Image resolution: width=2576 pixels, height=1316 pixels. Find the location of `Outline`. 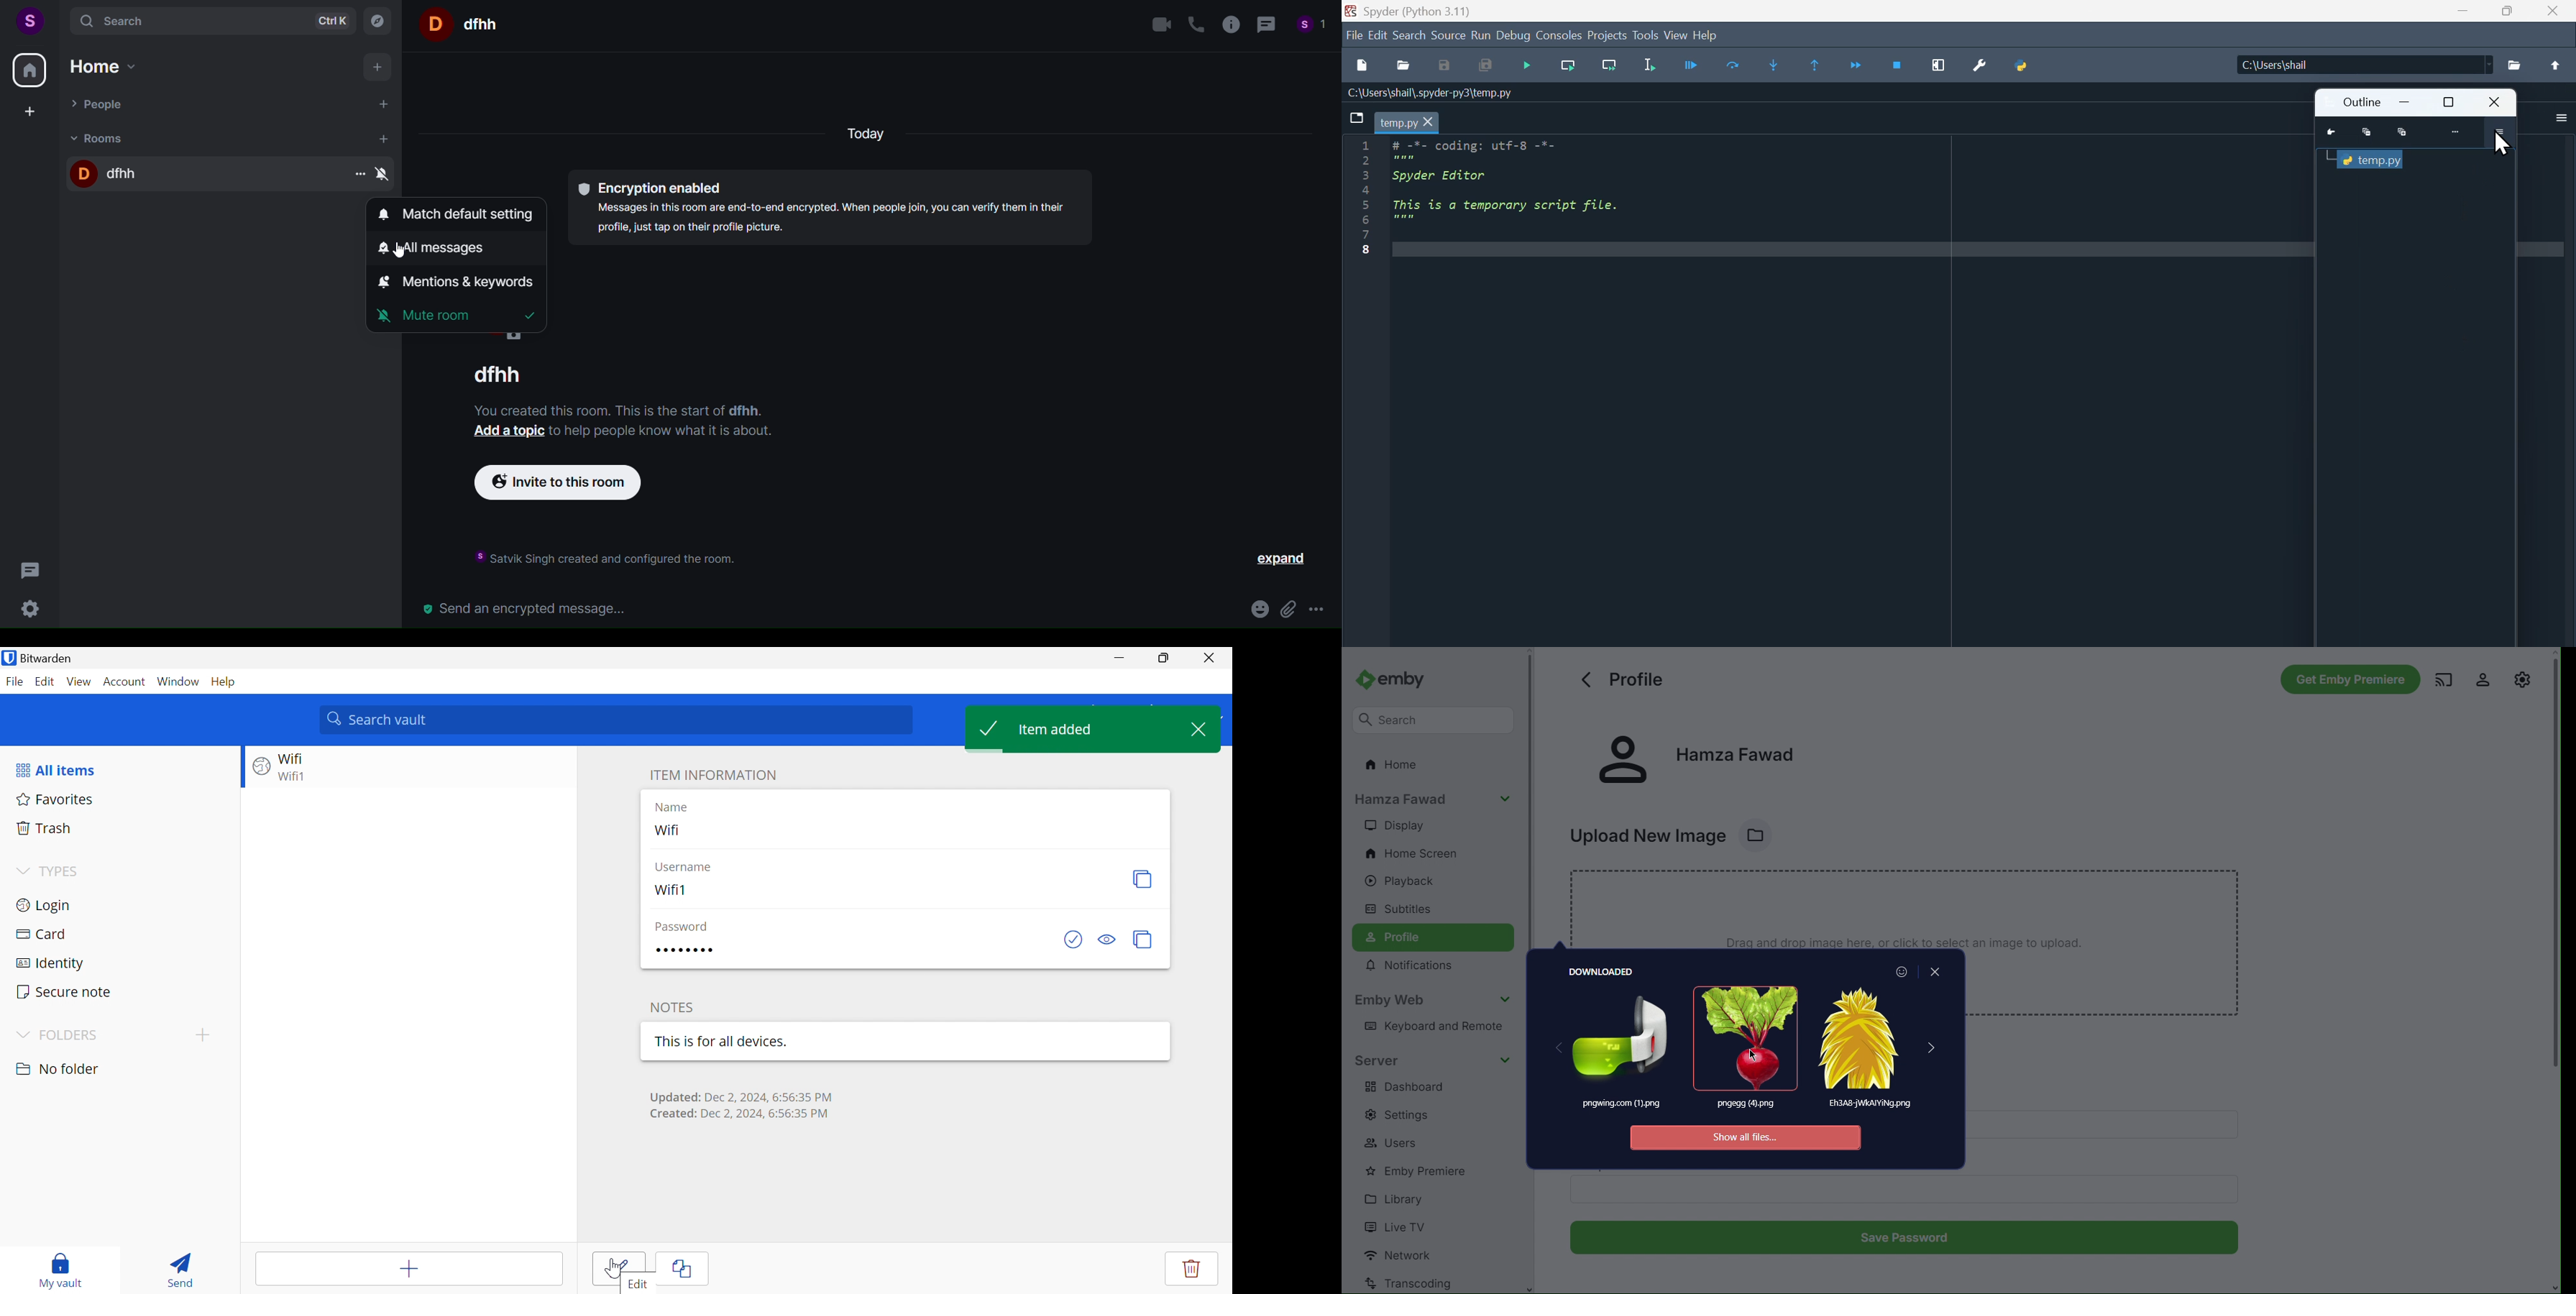

Outline is located at coordinates (2360, 102).